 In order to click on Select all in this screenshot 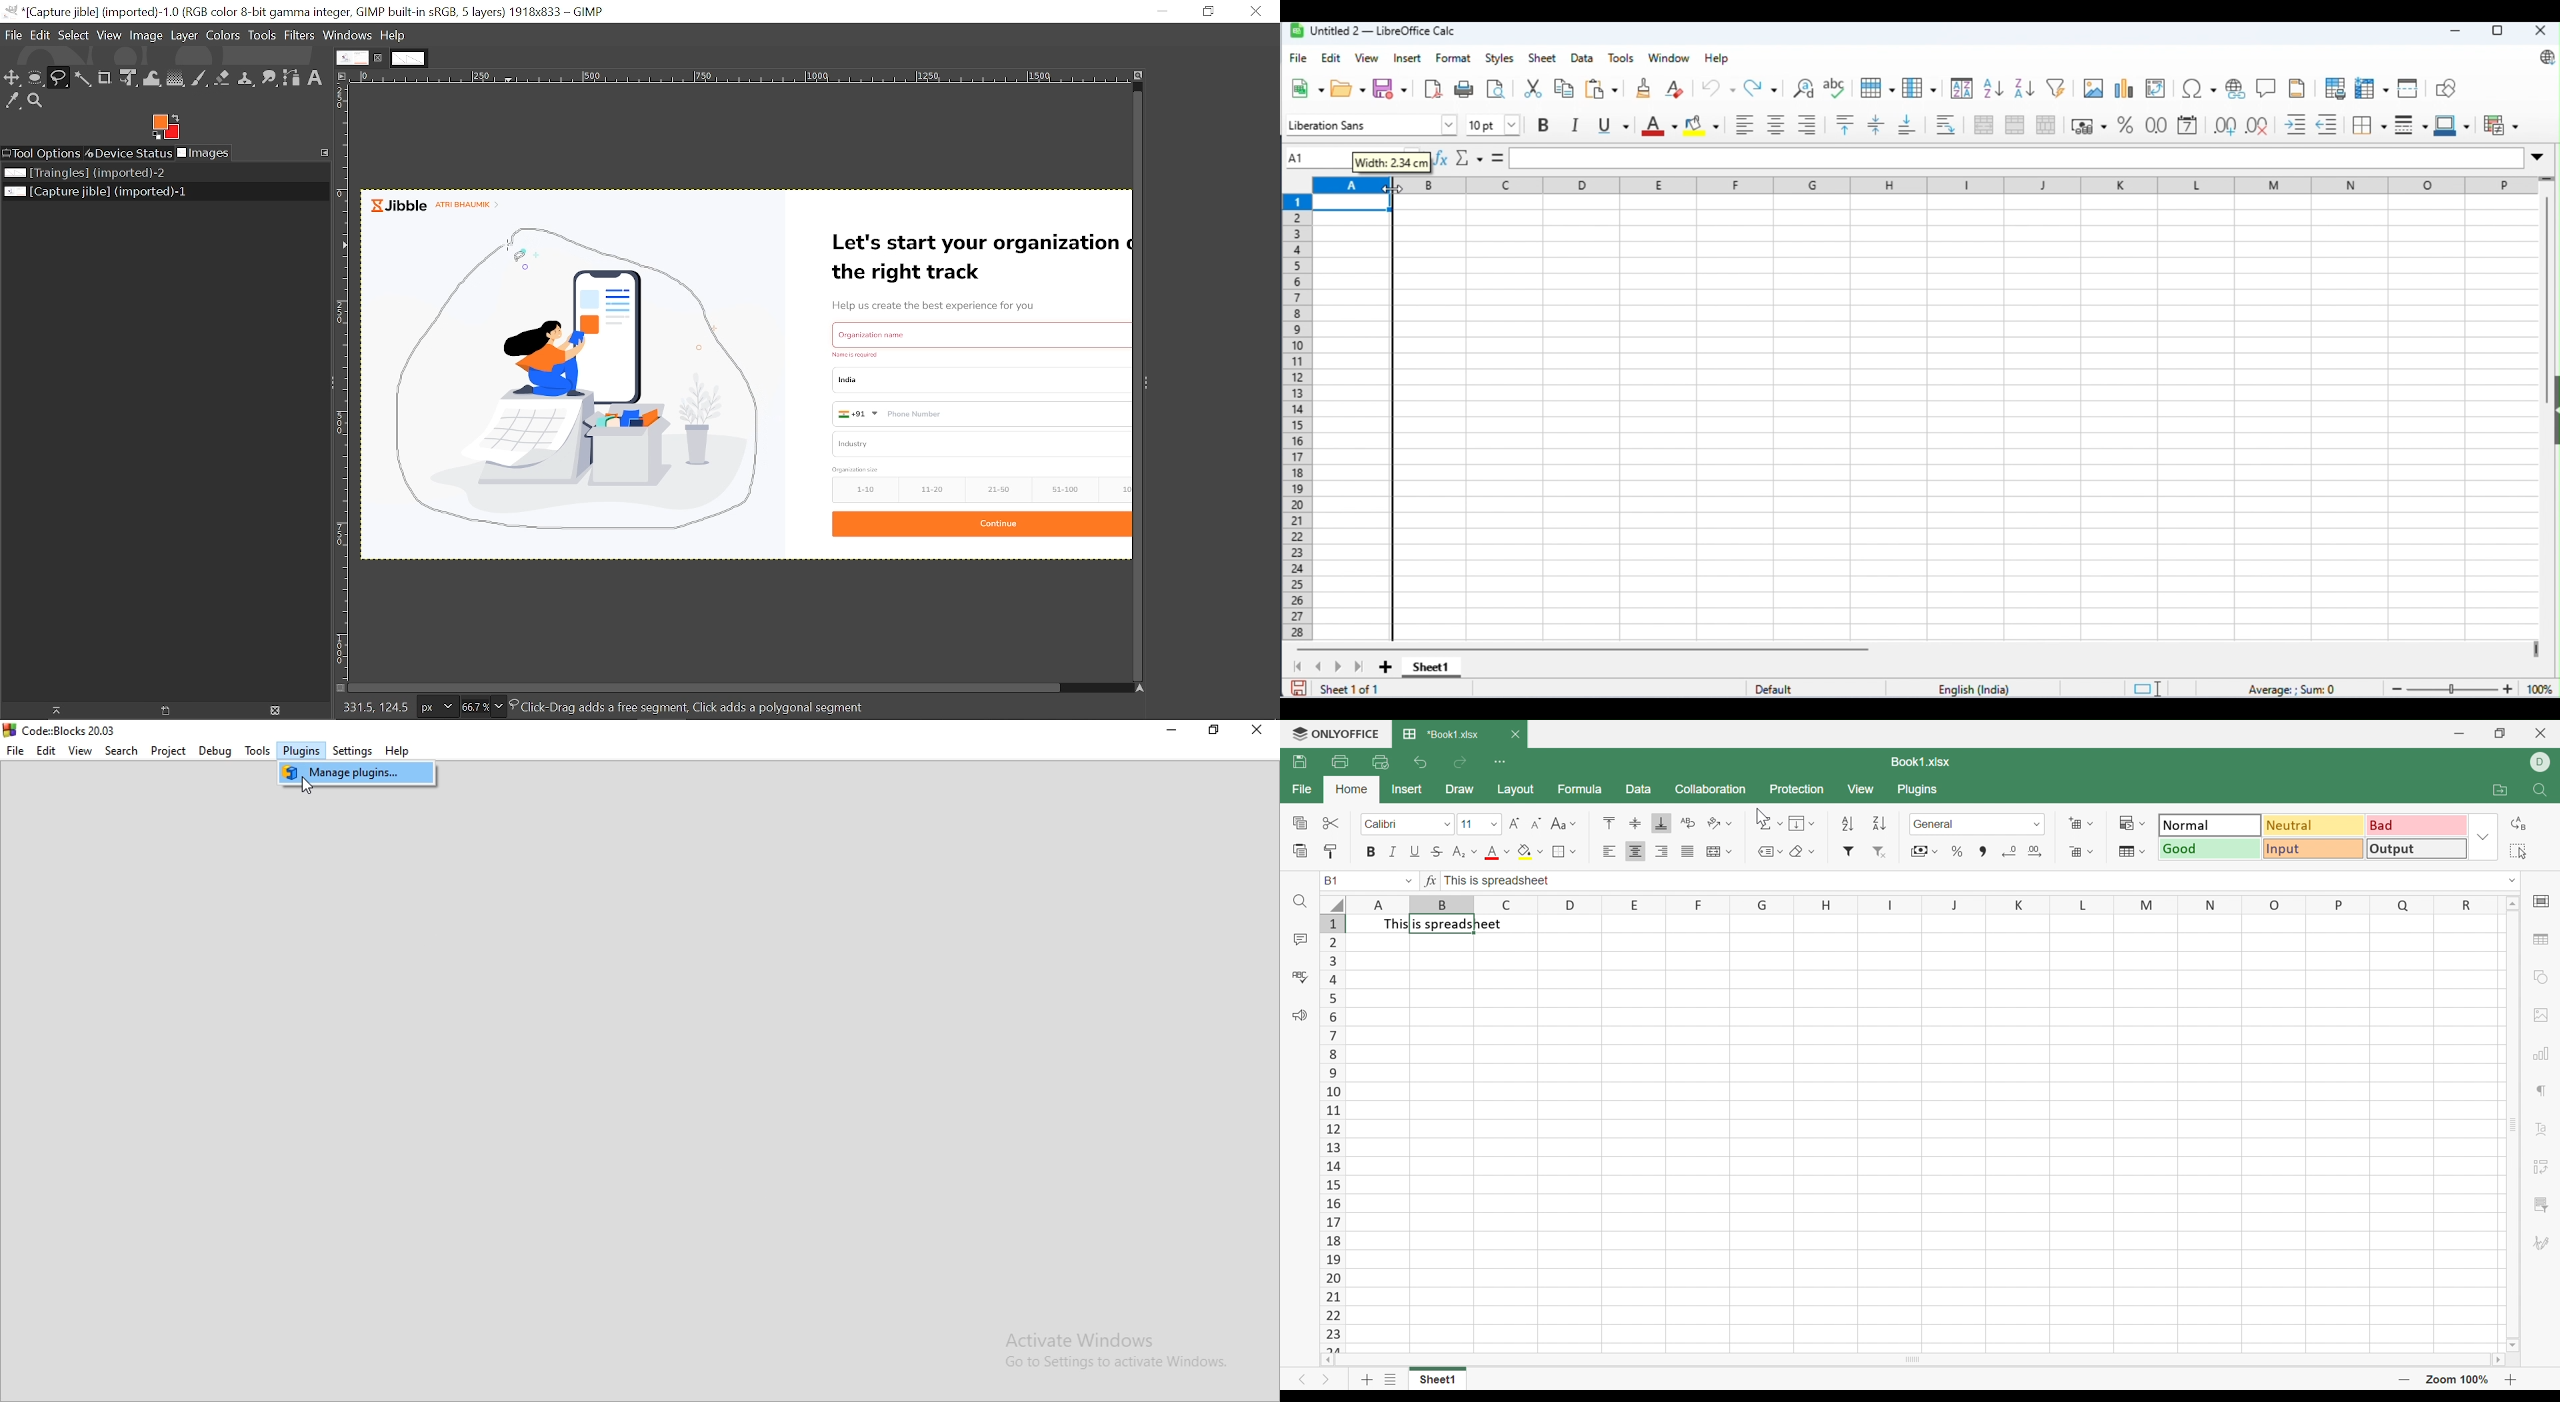, I will do `click(2516, 853)`.